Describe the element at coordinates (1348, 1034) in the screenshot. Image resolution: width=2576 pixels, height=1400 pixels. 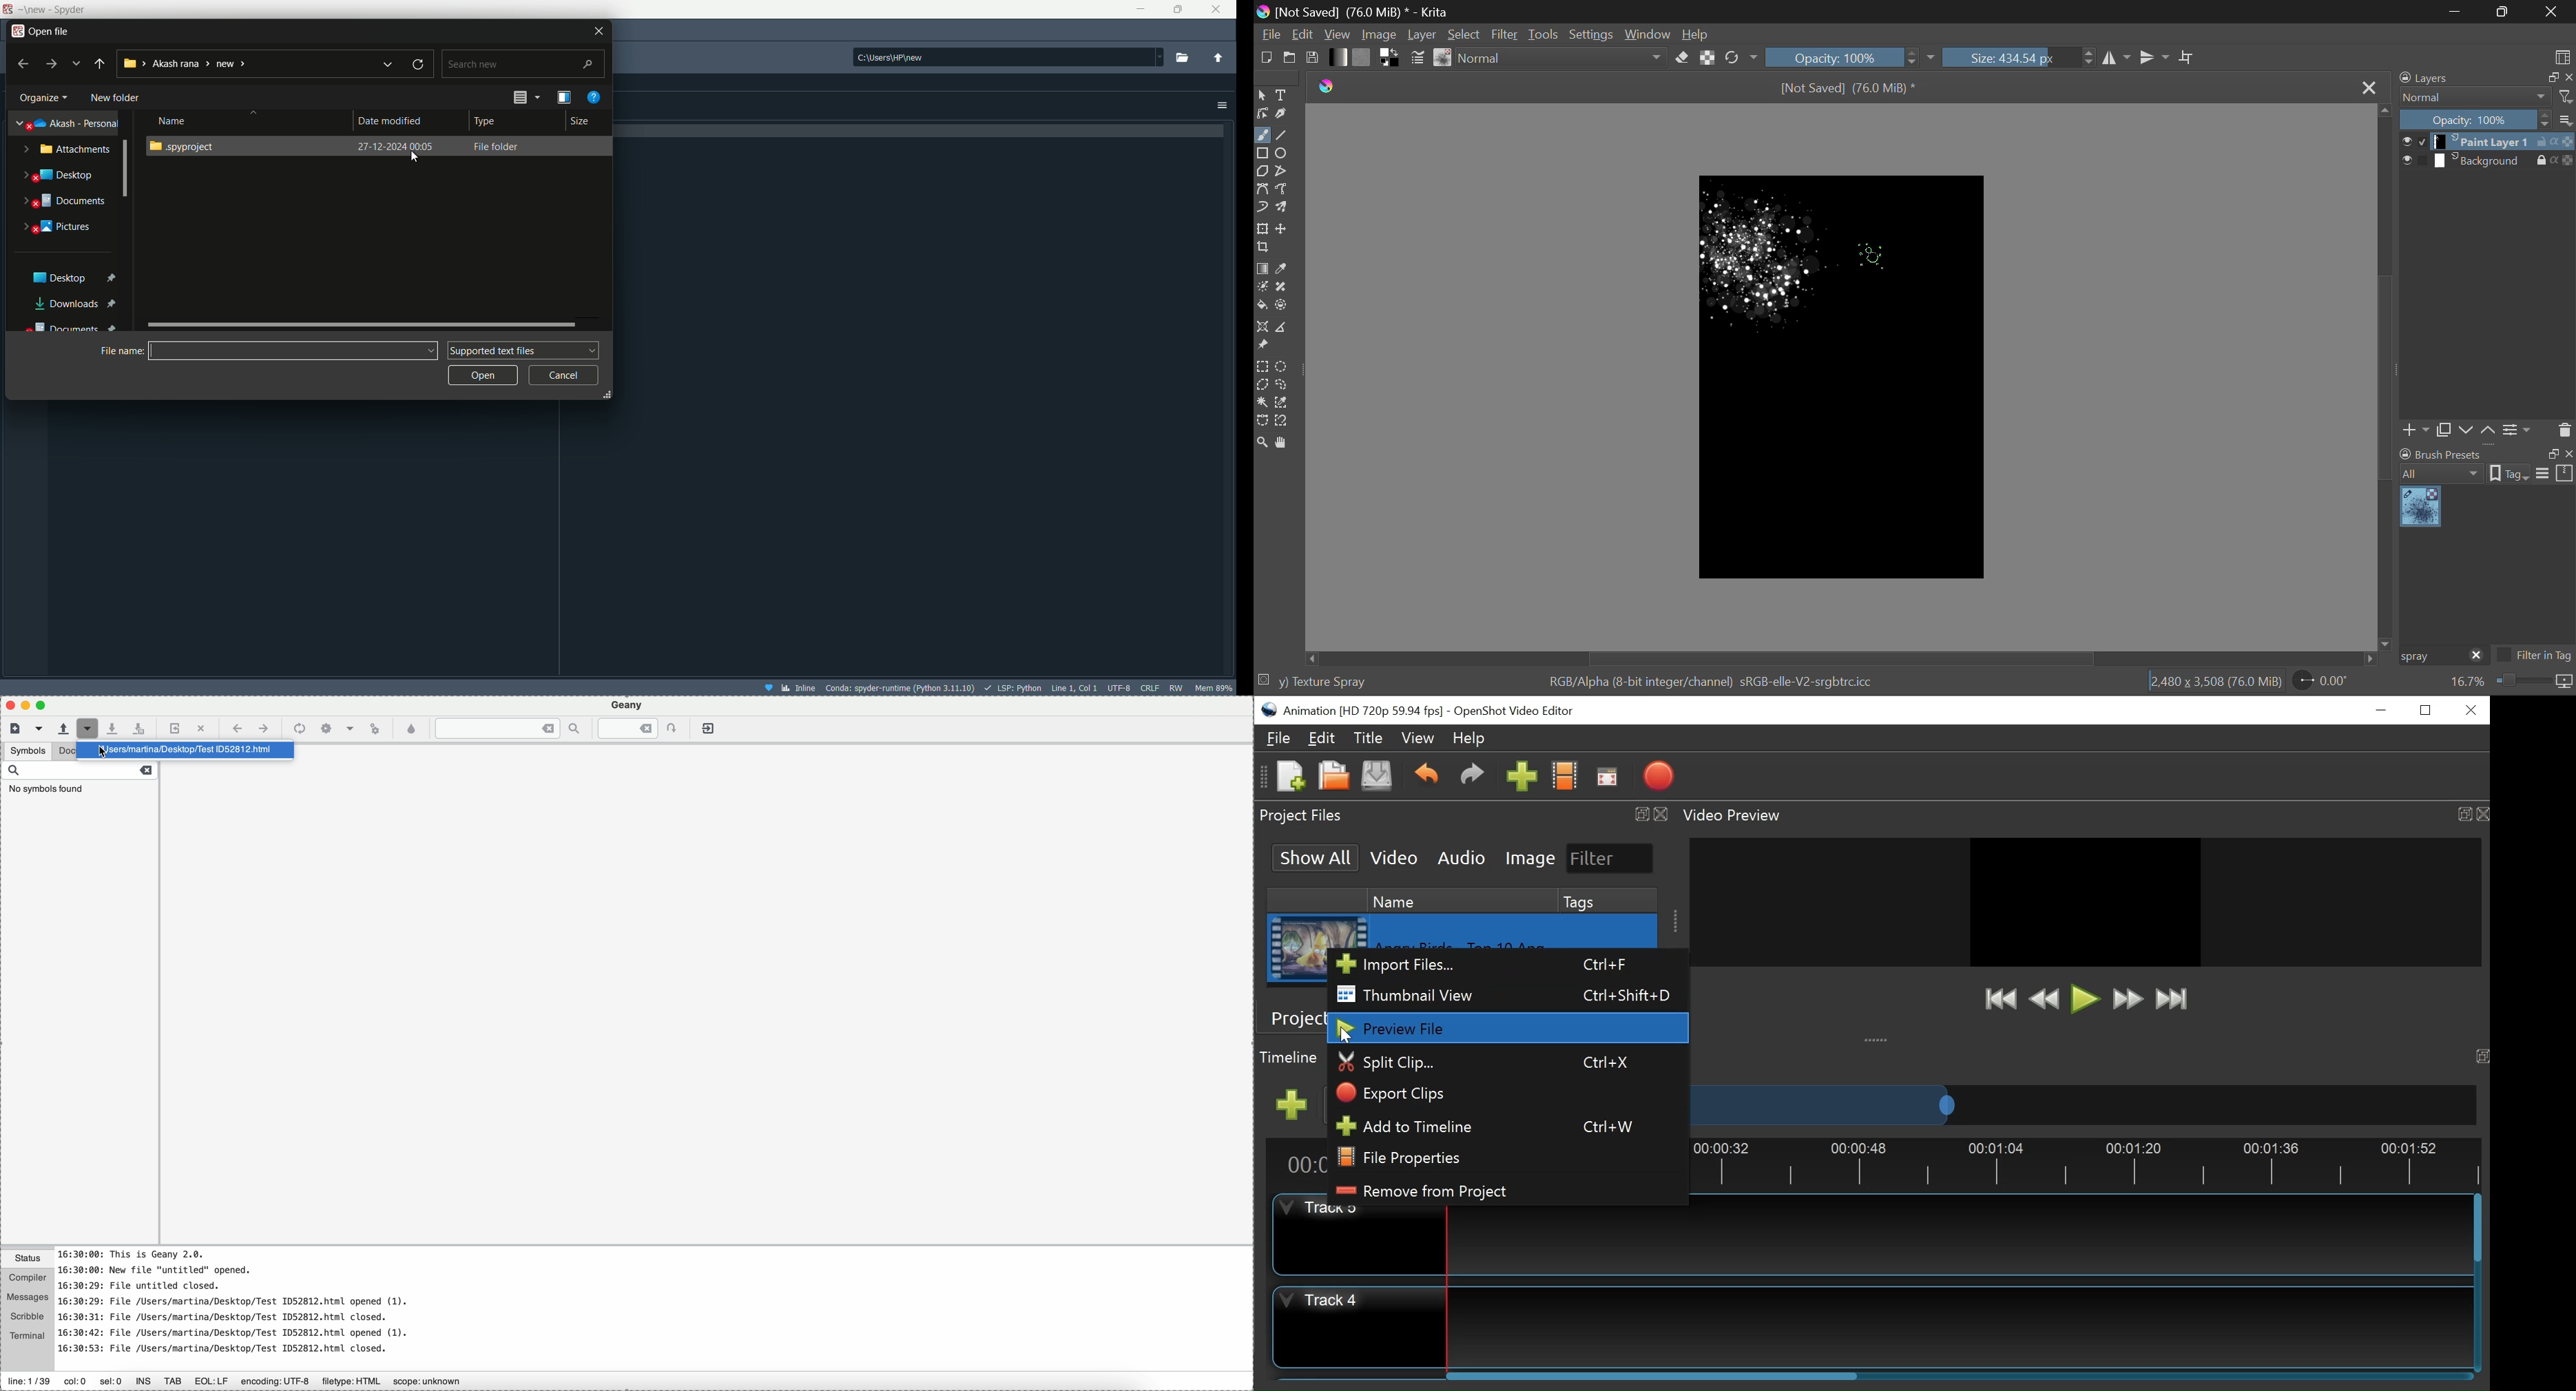
I see `Cursor` at that location.